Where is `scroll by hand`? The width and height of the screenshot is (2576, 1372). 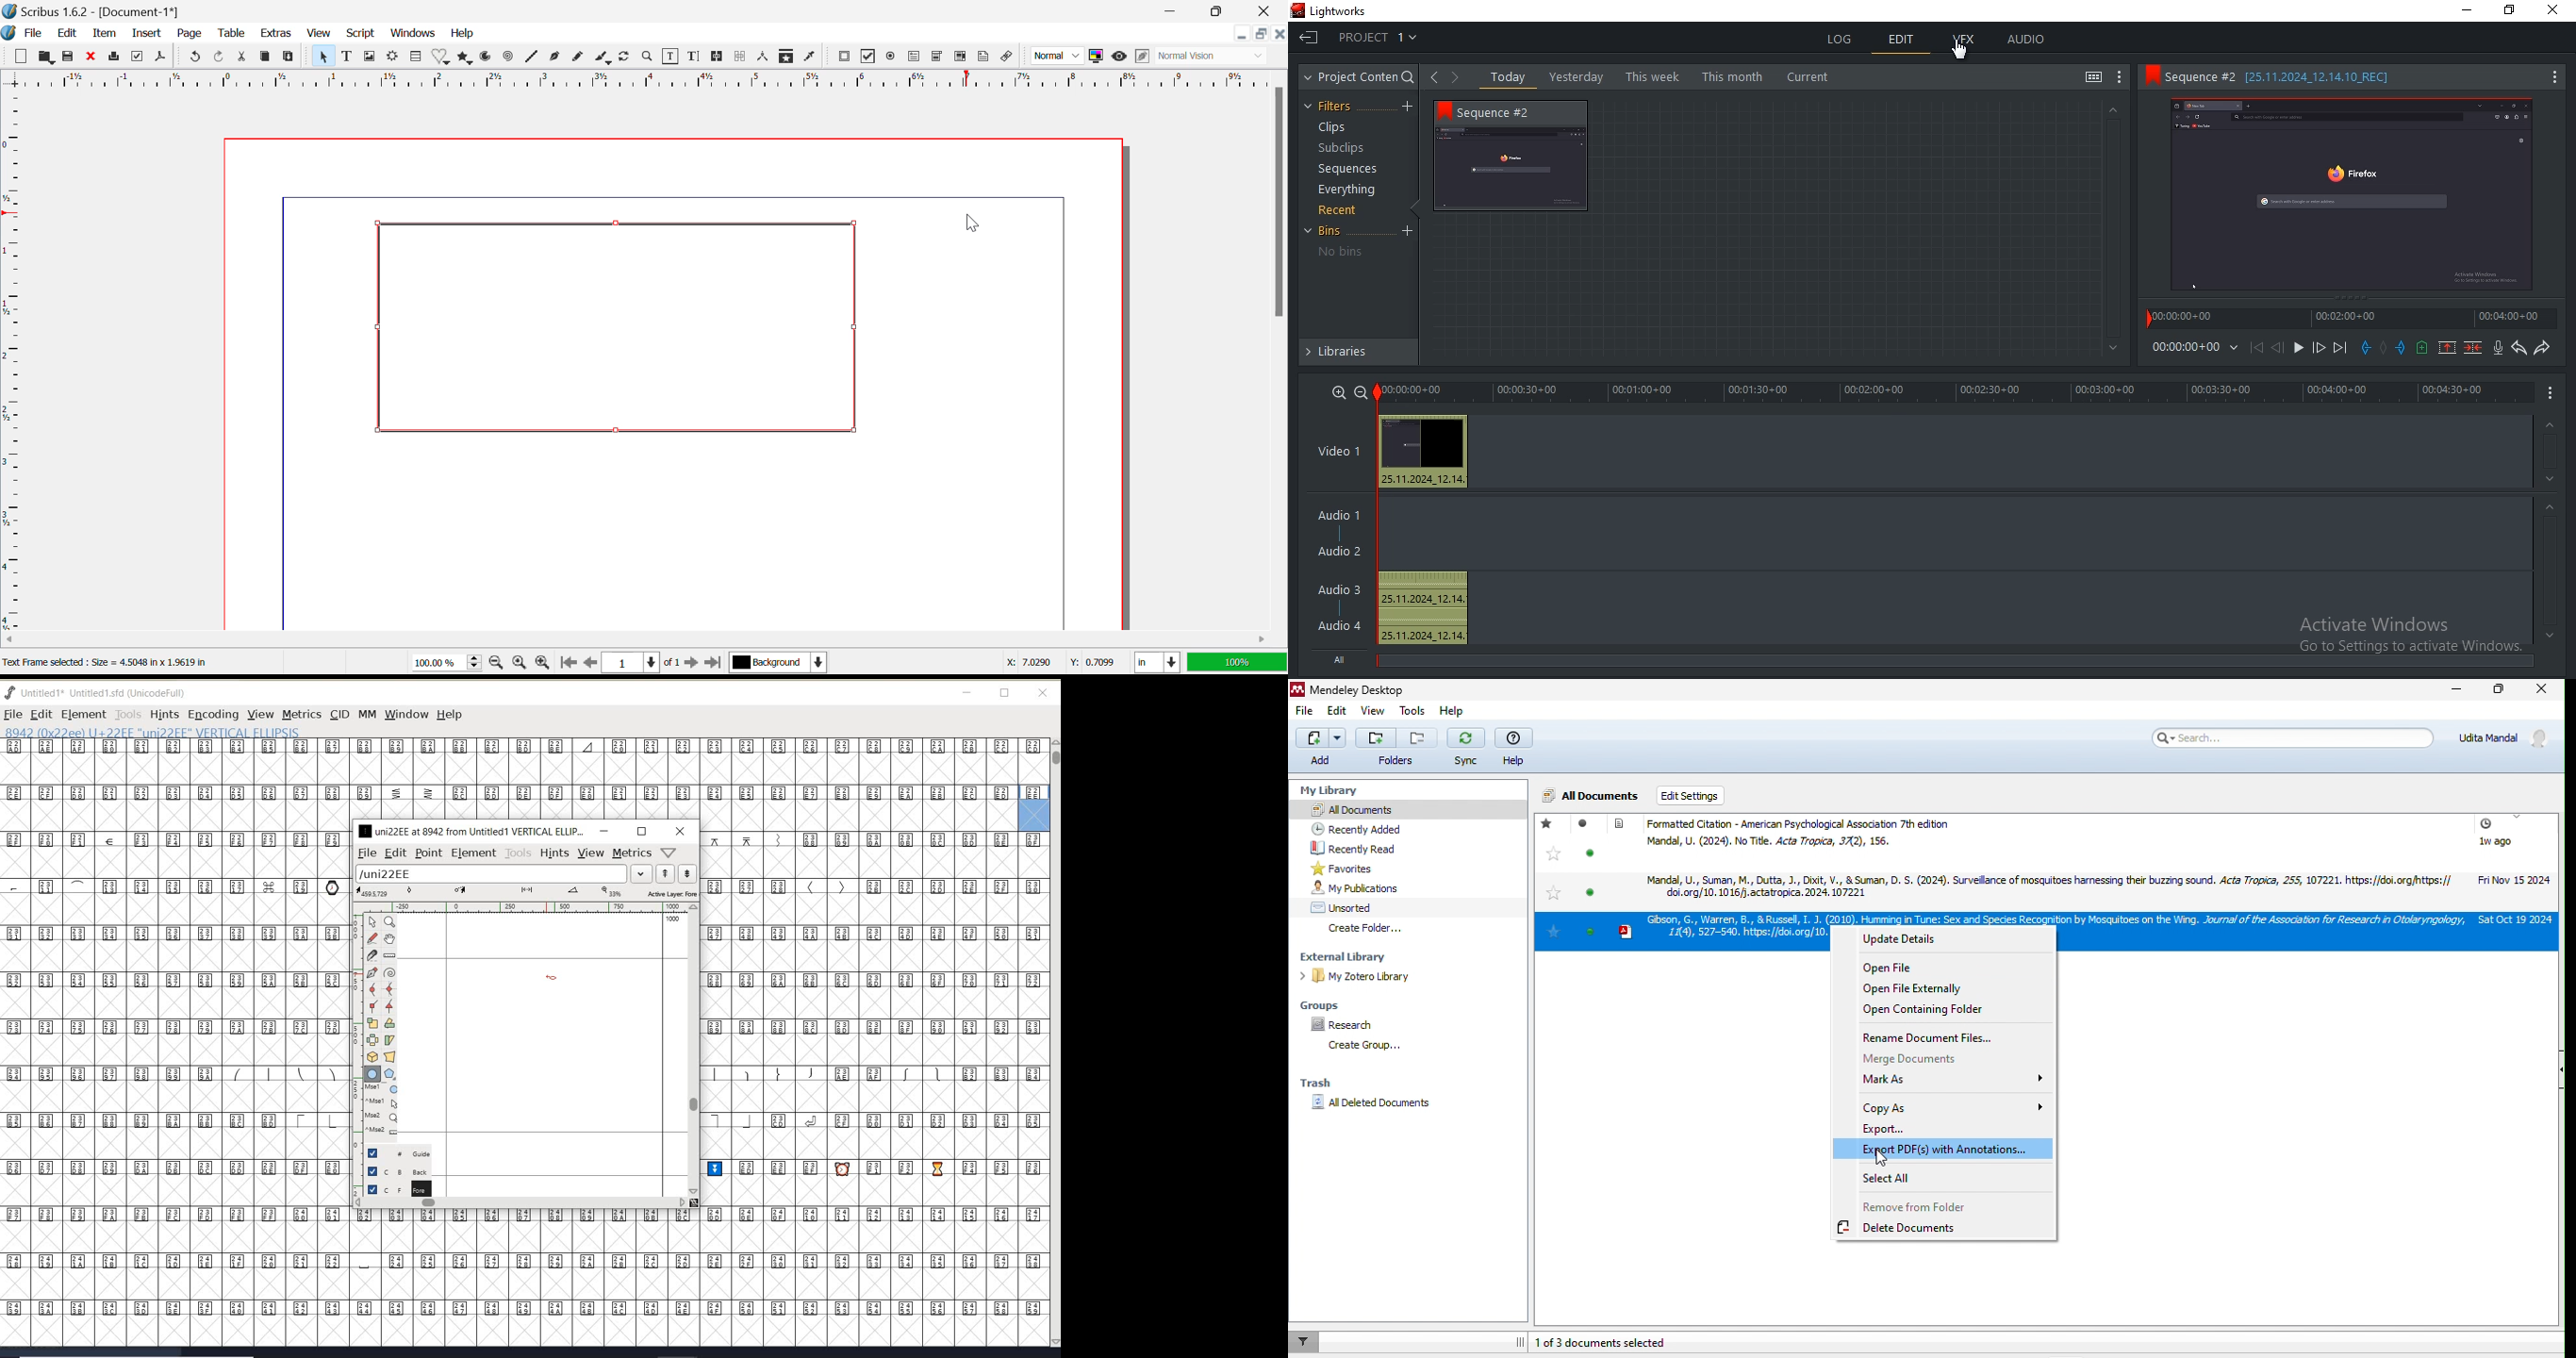
scroll by hand is located at coordinates (390, 940).